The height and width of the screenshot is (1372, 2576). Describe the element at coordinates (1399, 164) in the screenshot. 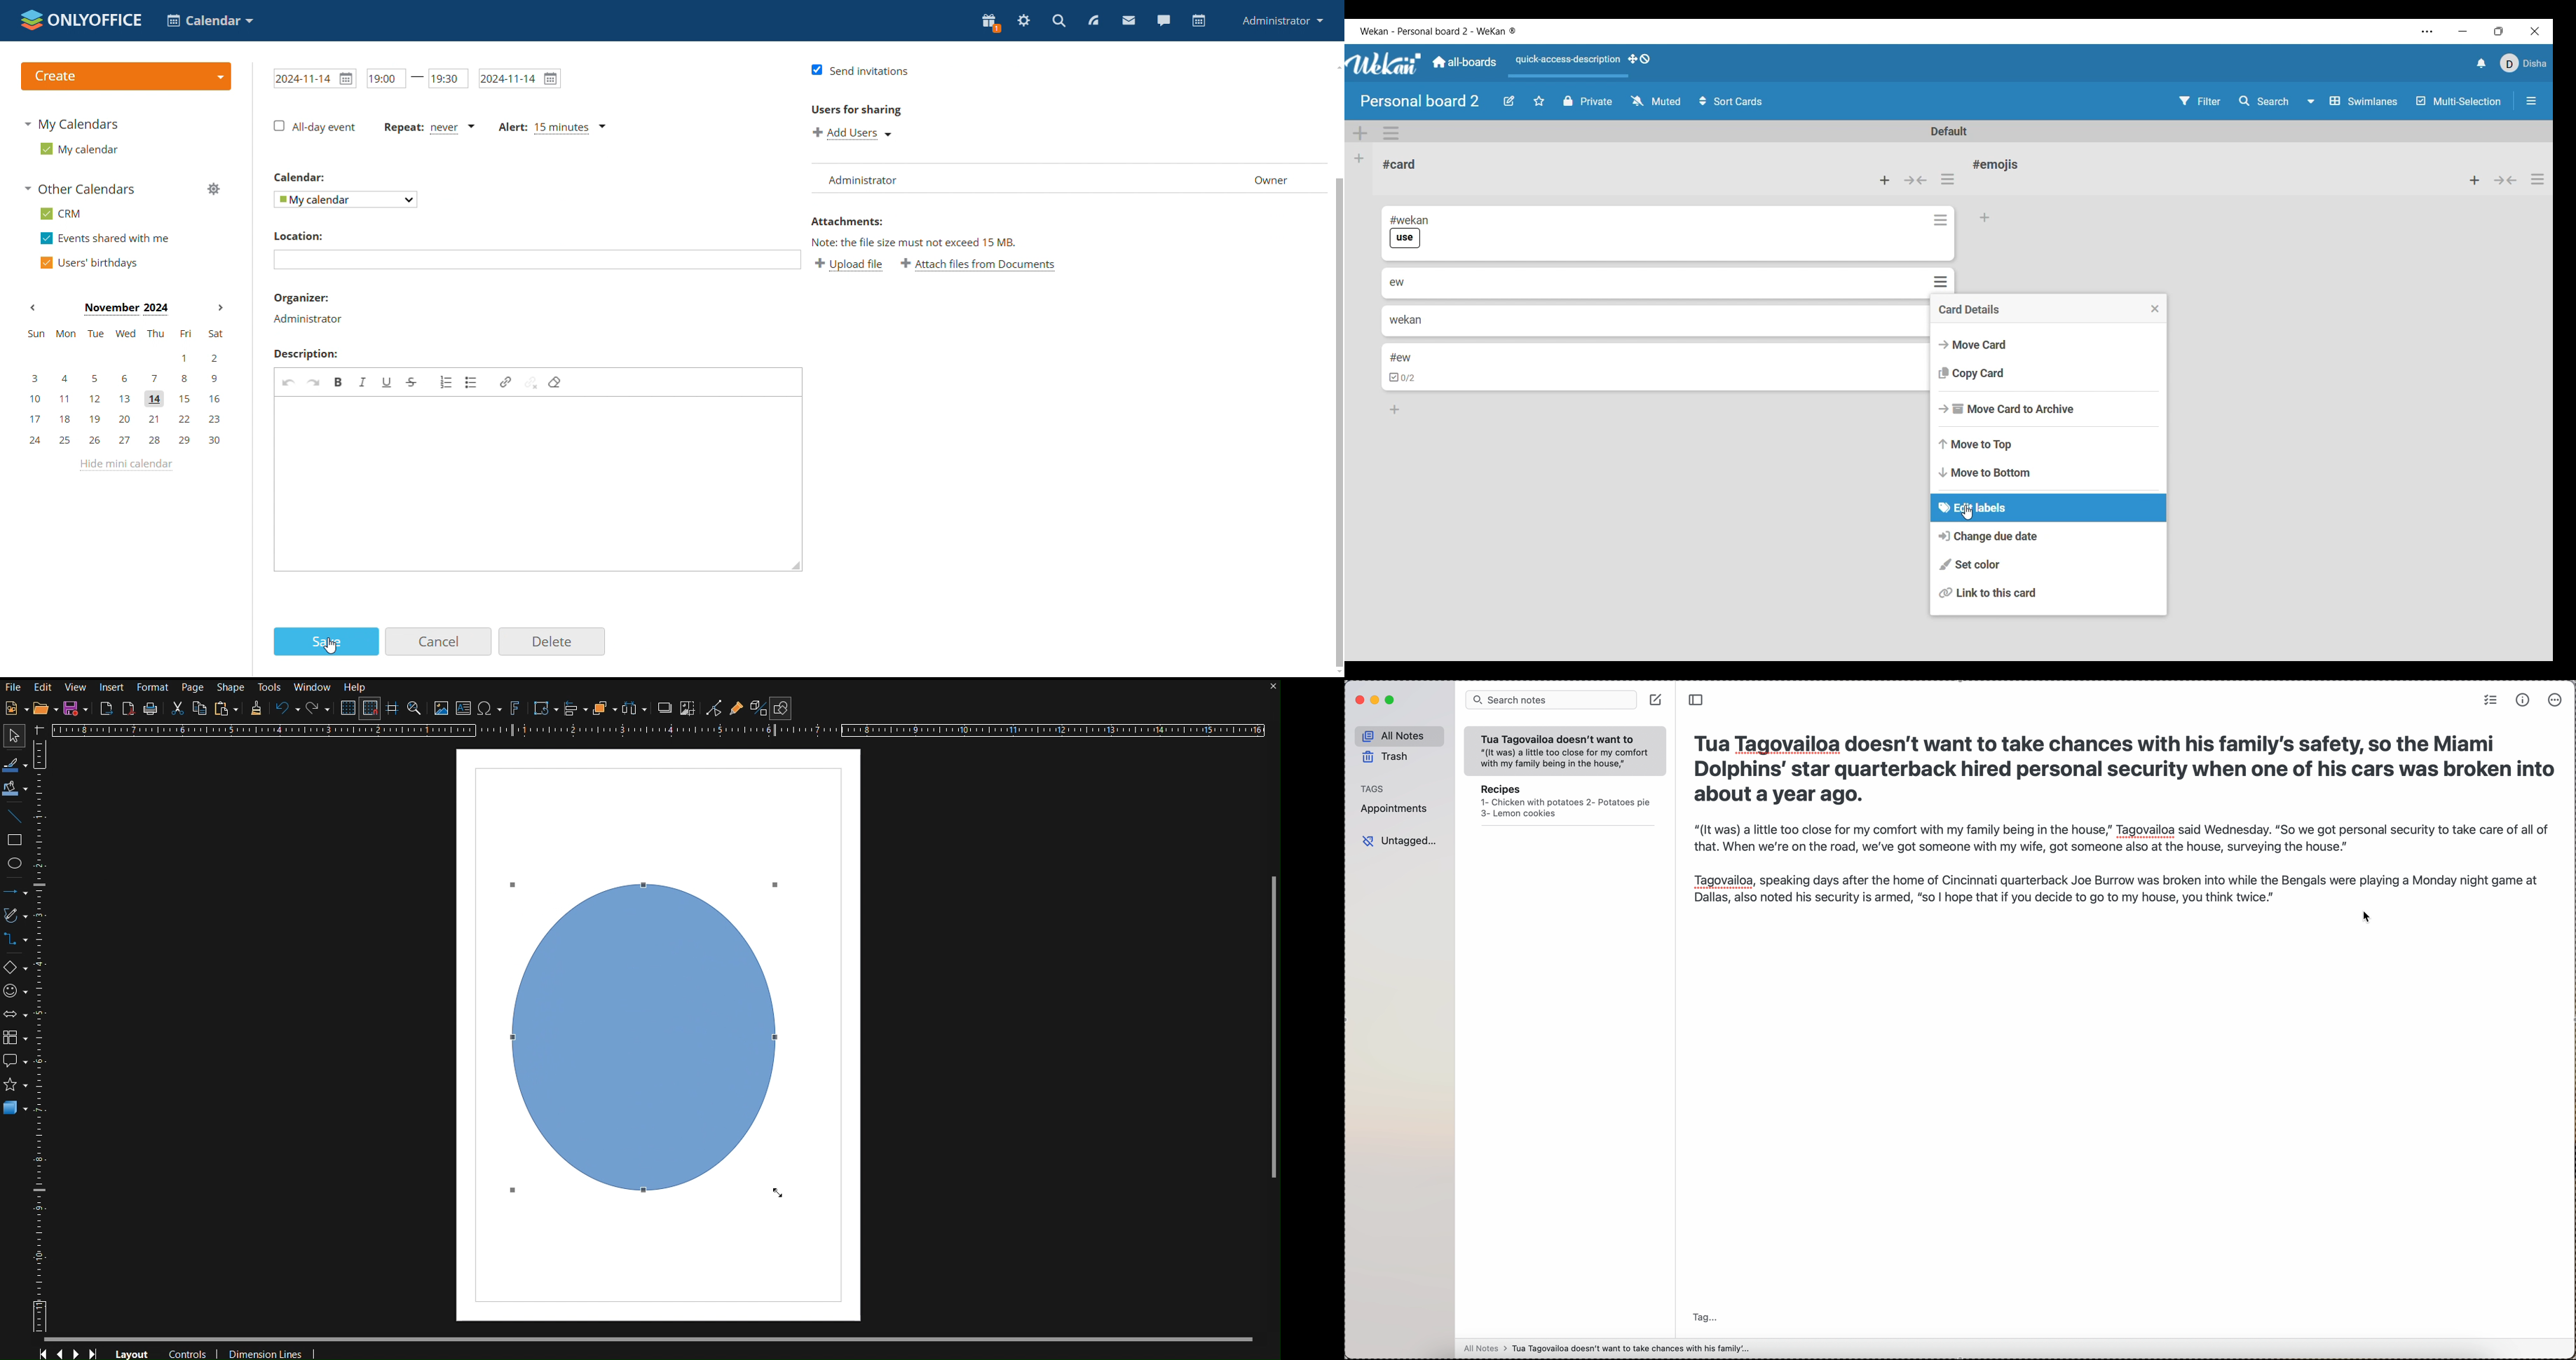

I see `Card name` at that location.